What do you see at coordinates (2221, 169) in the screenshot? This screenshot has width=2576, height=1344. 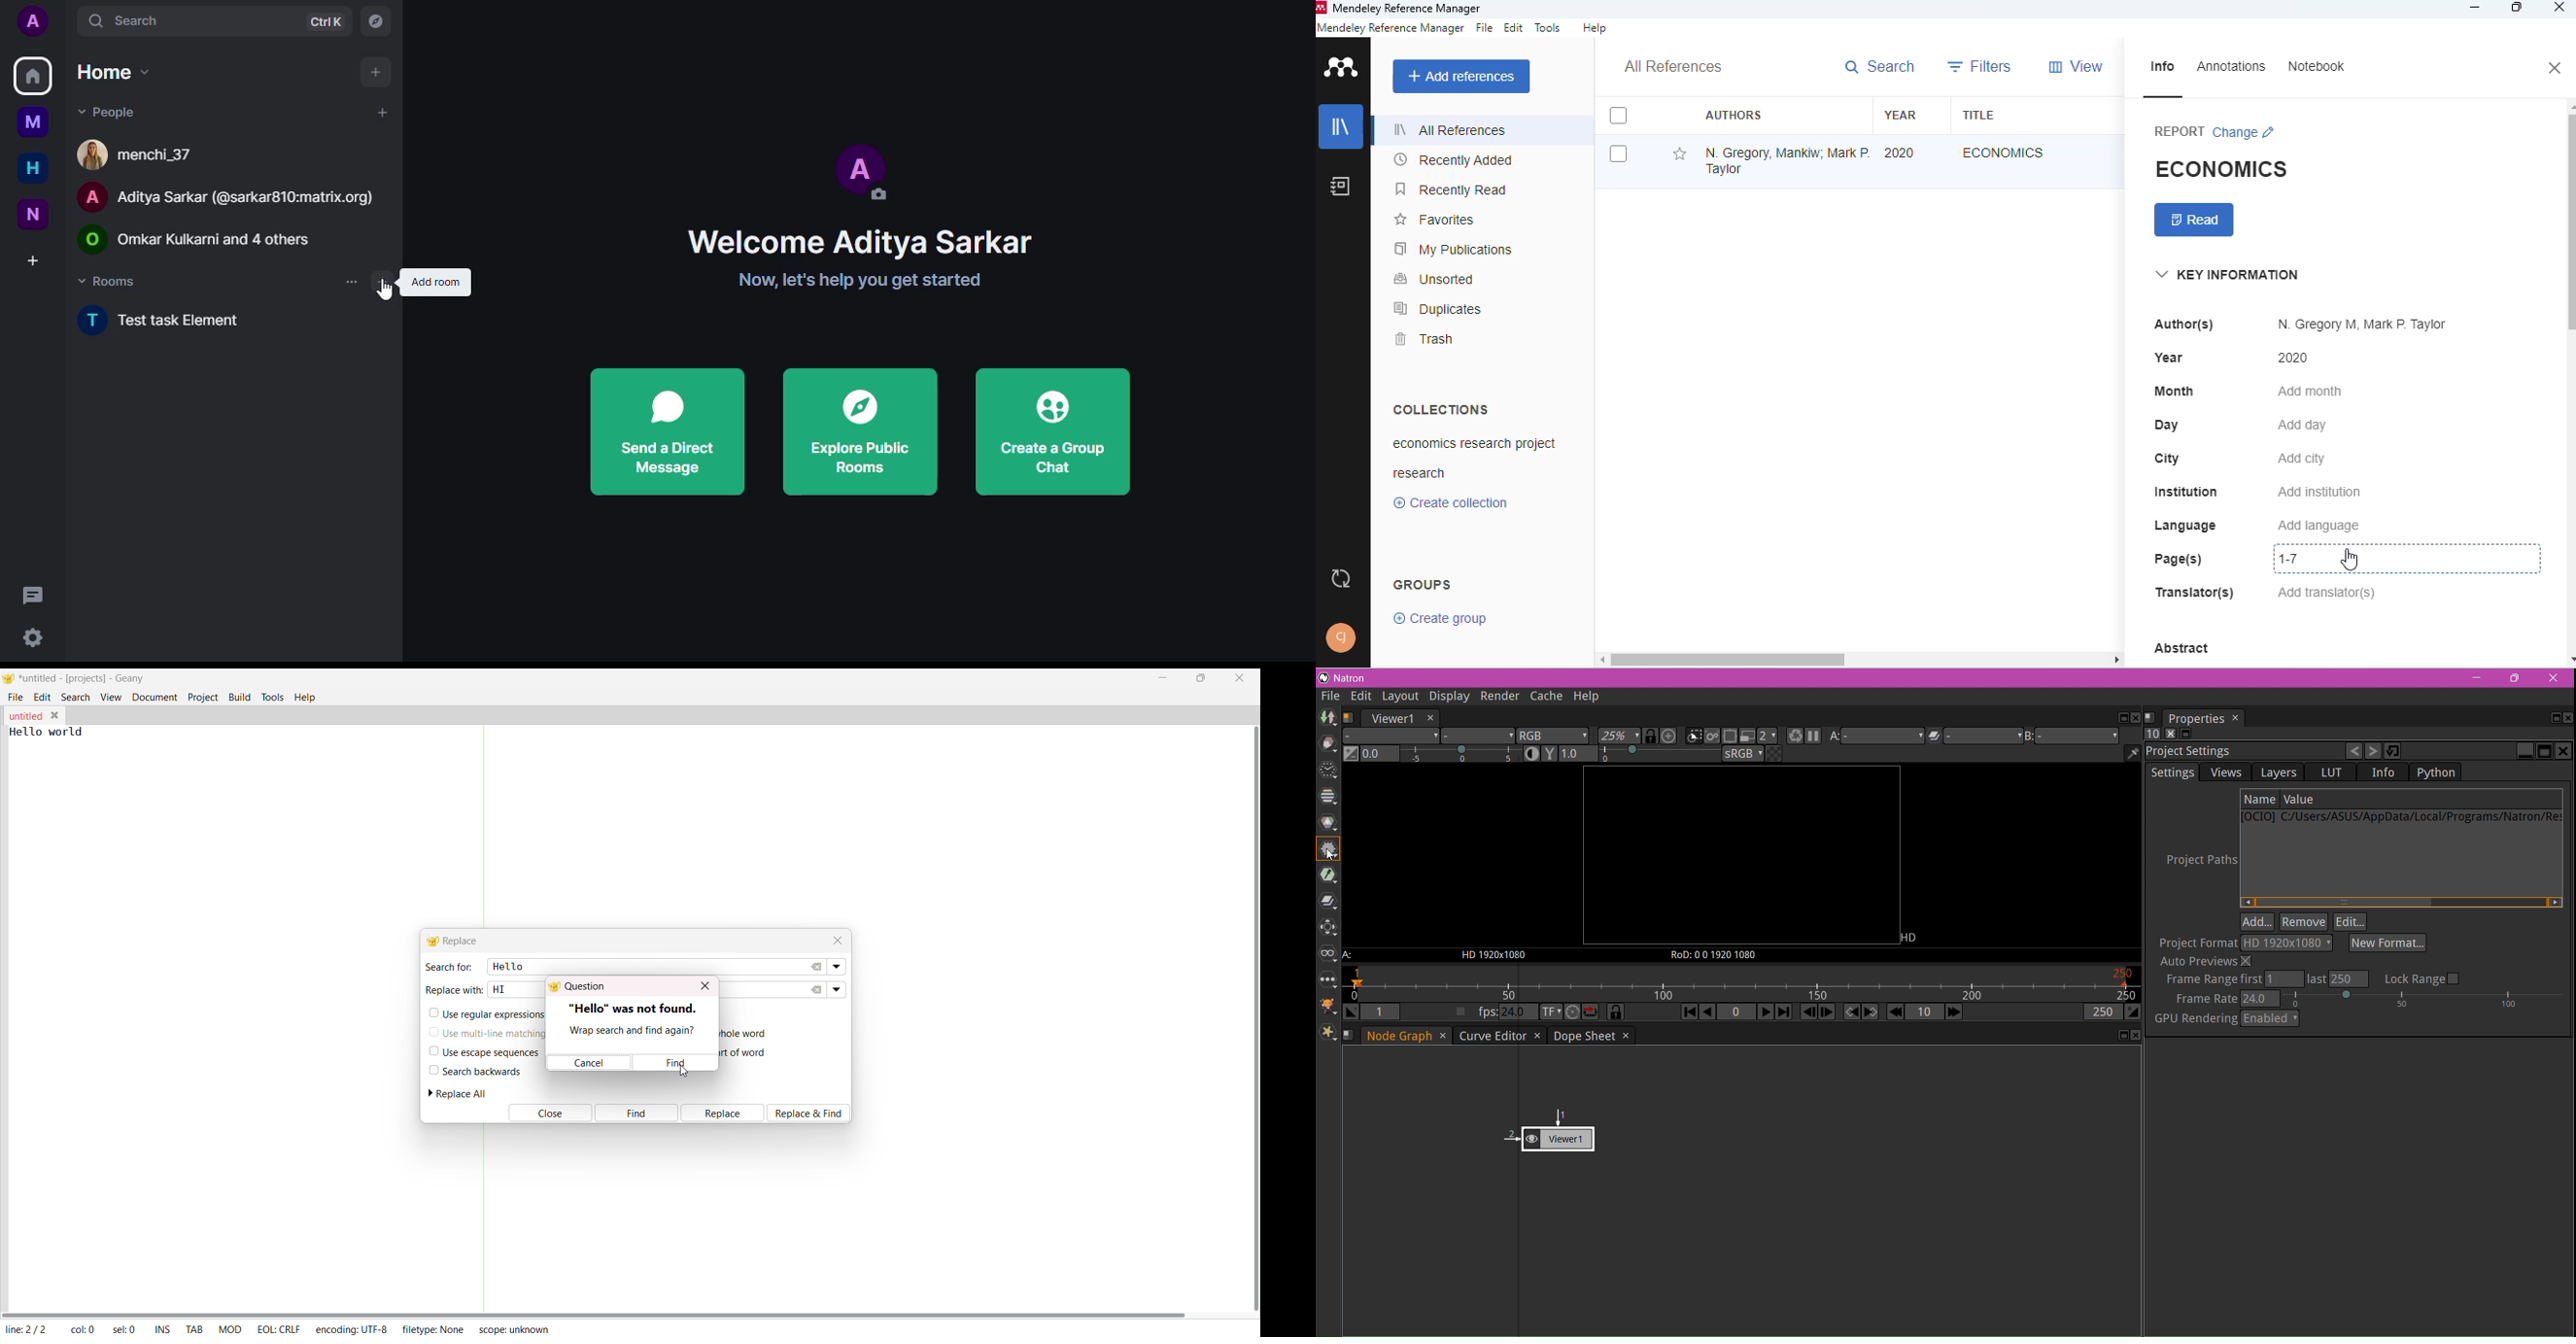 I see `economics` at bounding box center [2221, 169].